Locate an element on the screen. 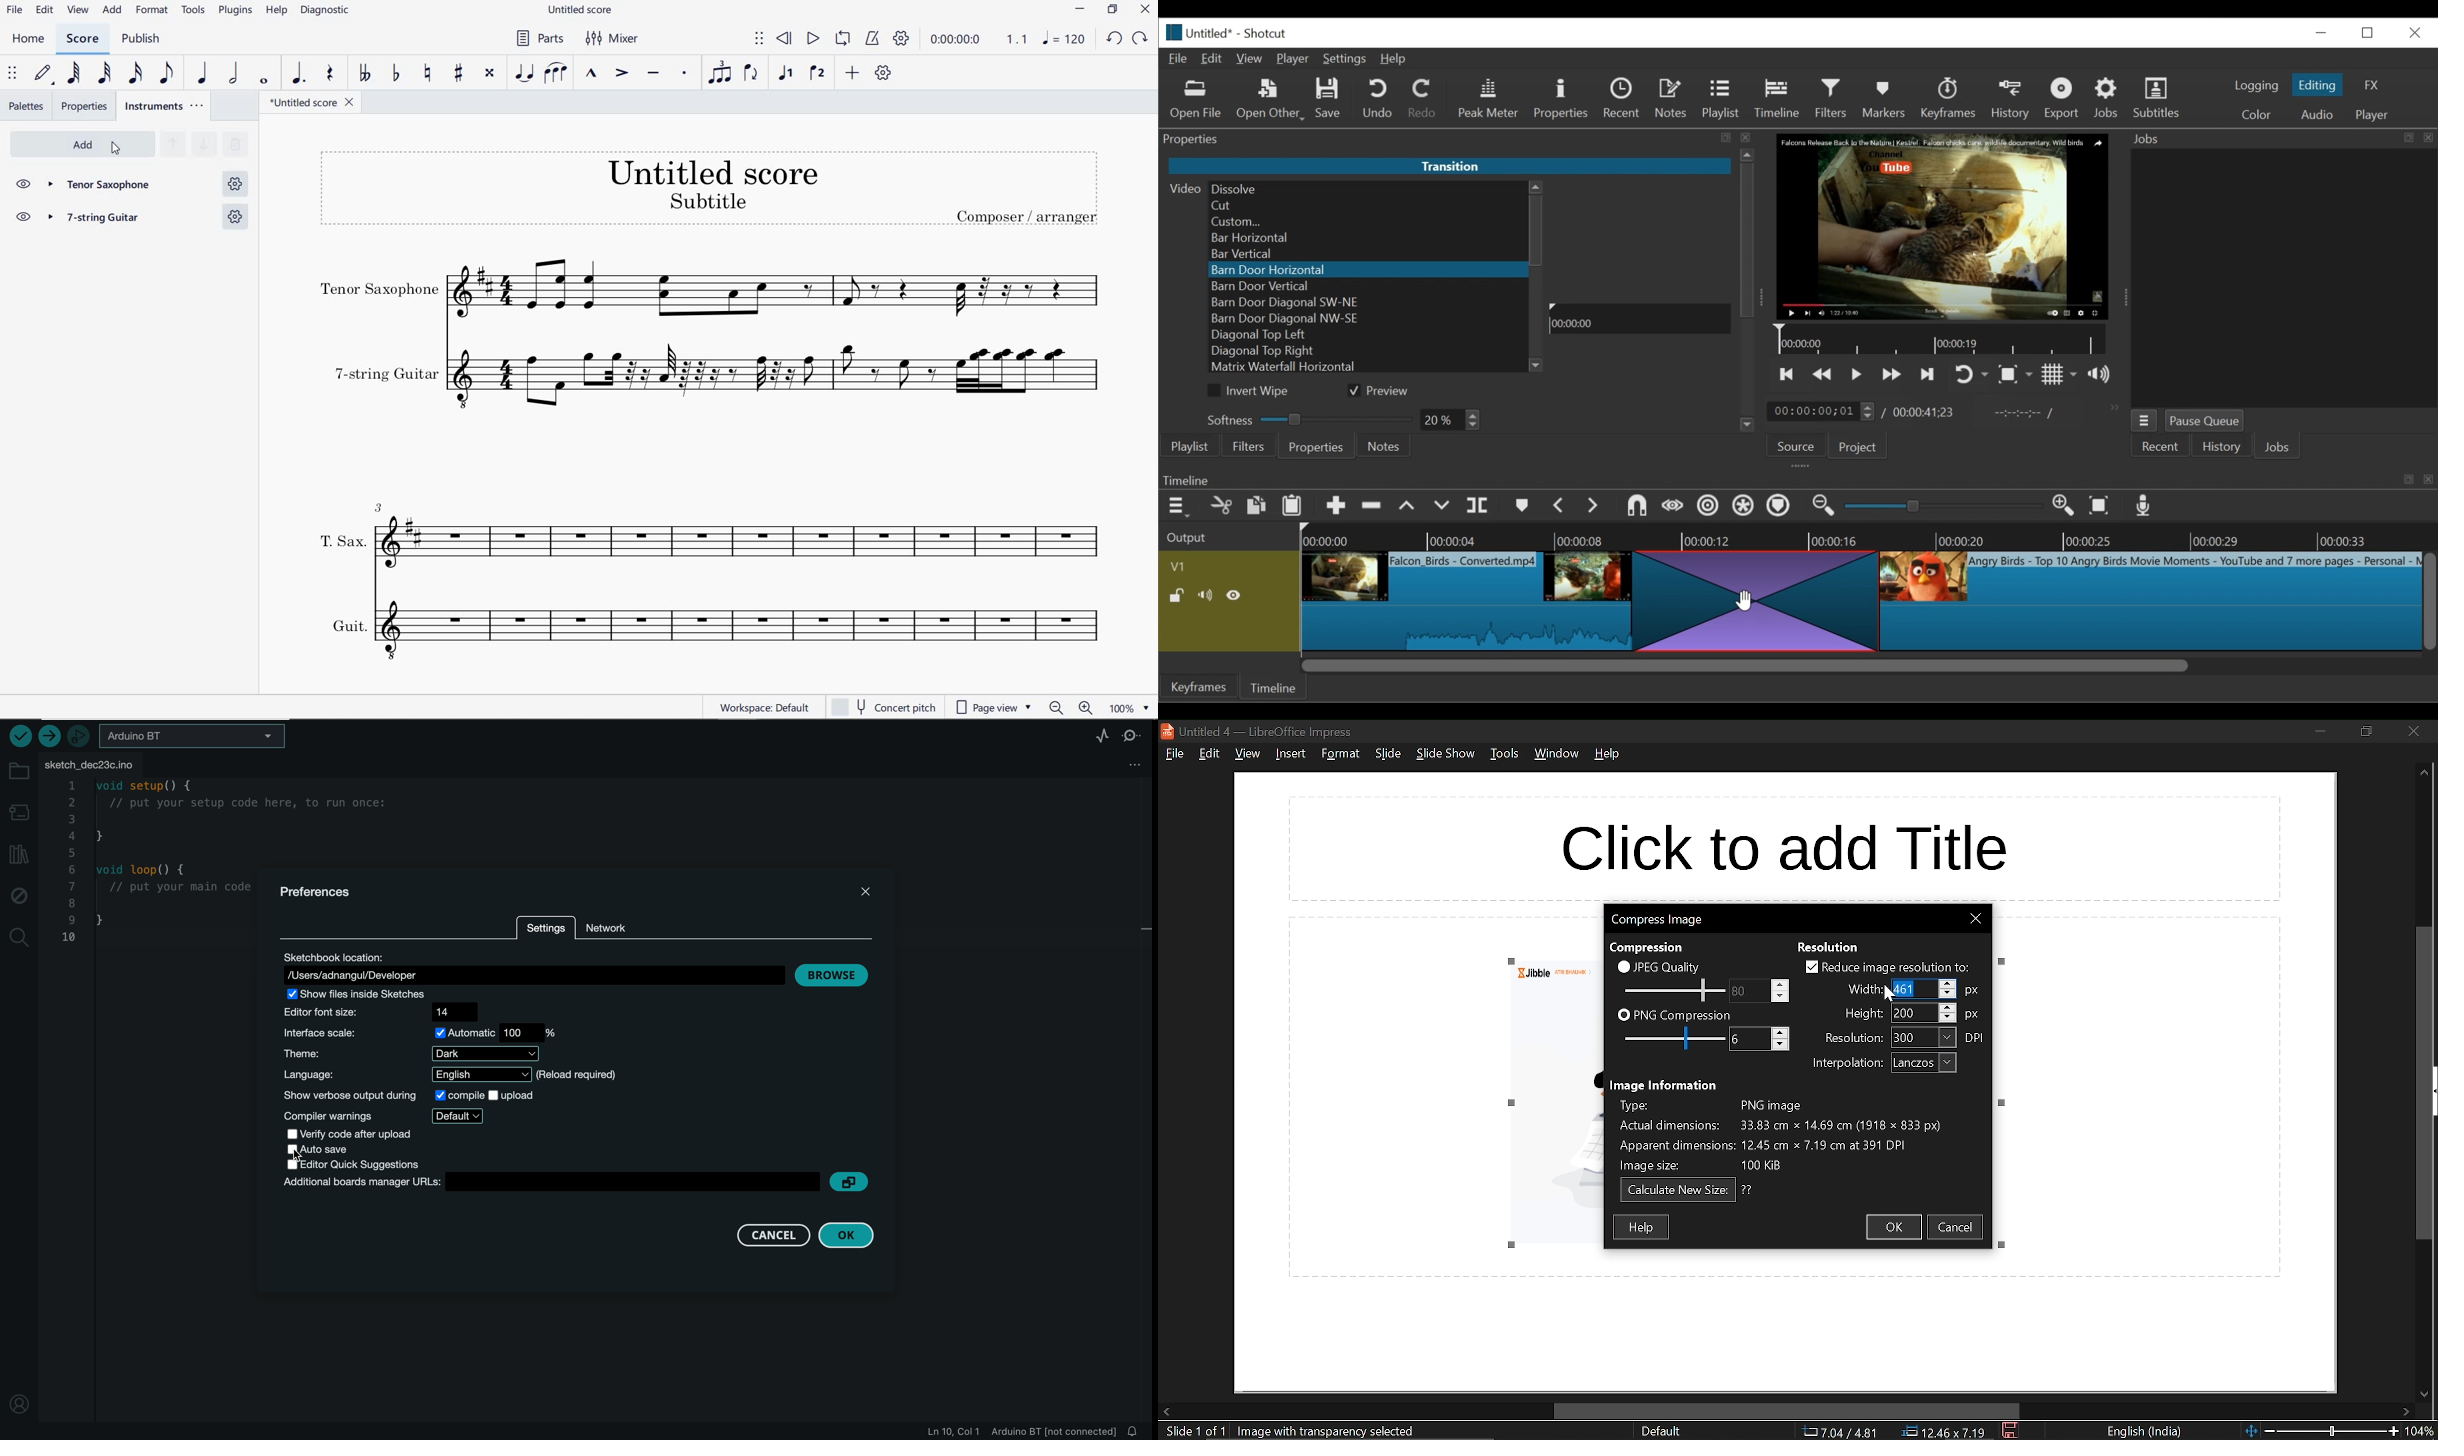  space for title is located at coordinates (1804, 842).